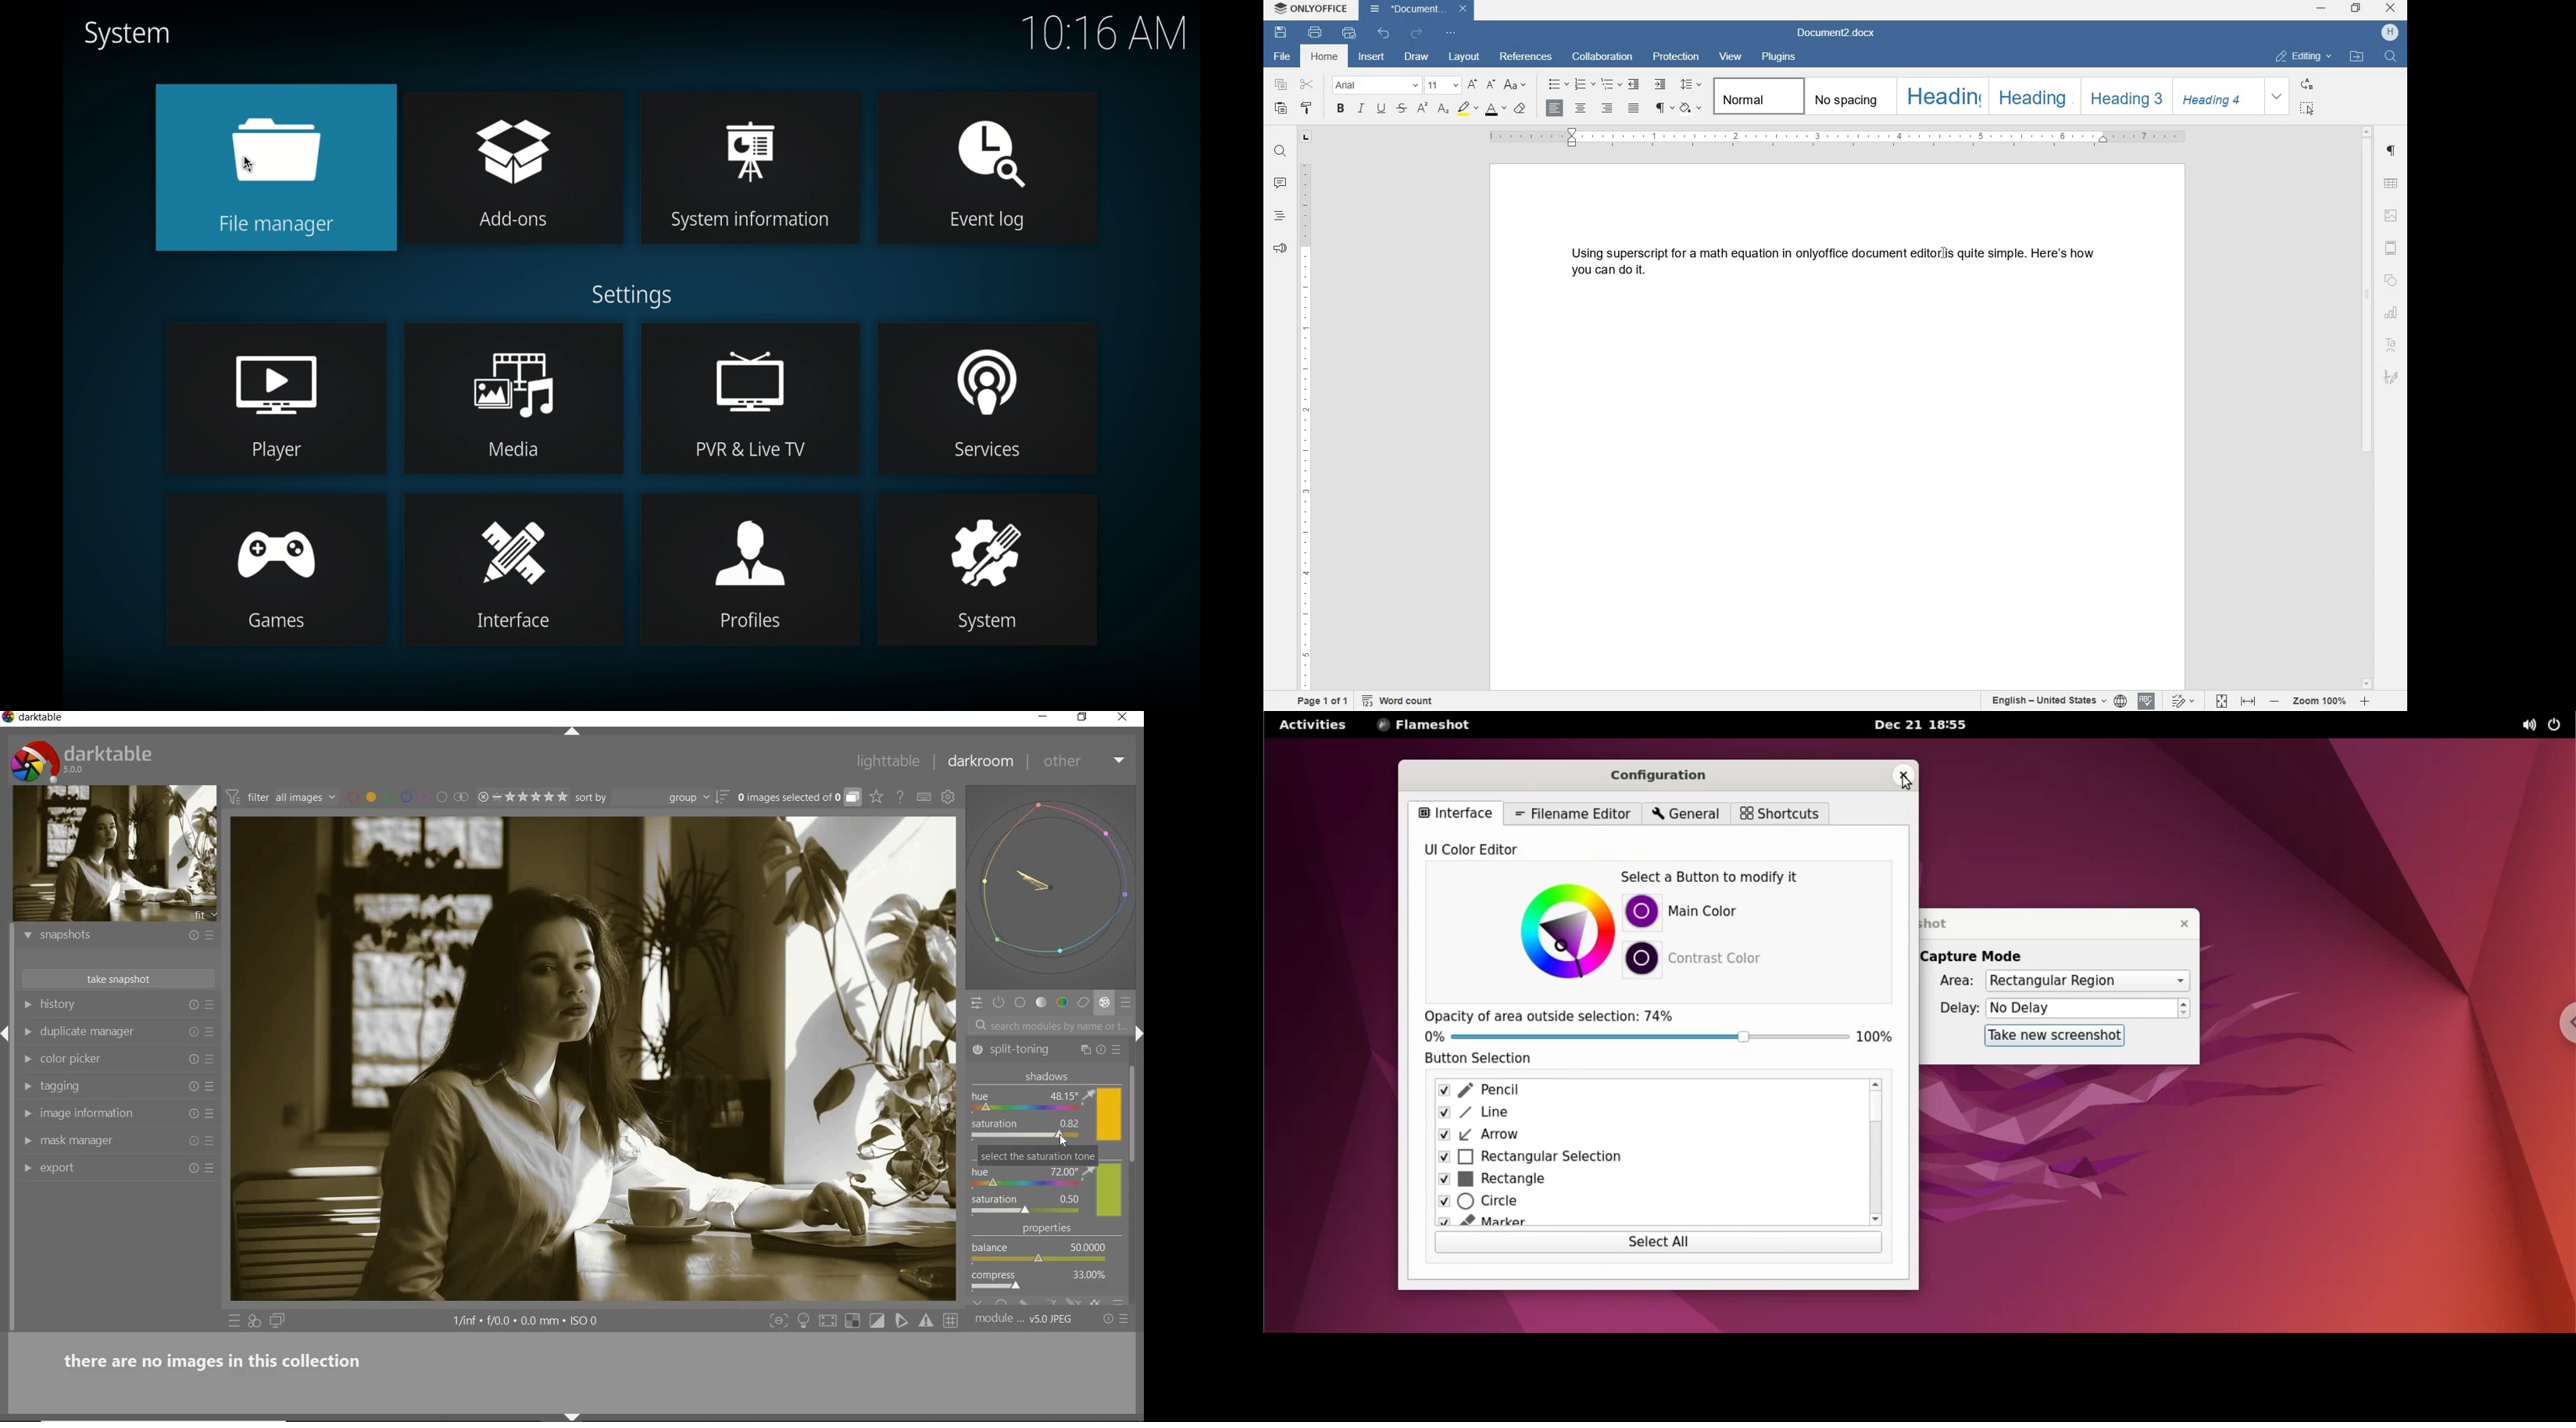 This screenshot has width=2576, height=1428. I want to click on event log, so click(990, 169).